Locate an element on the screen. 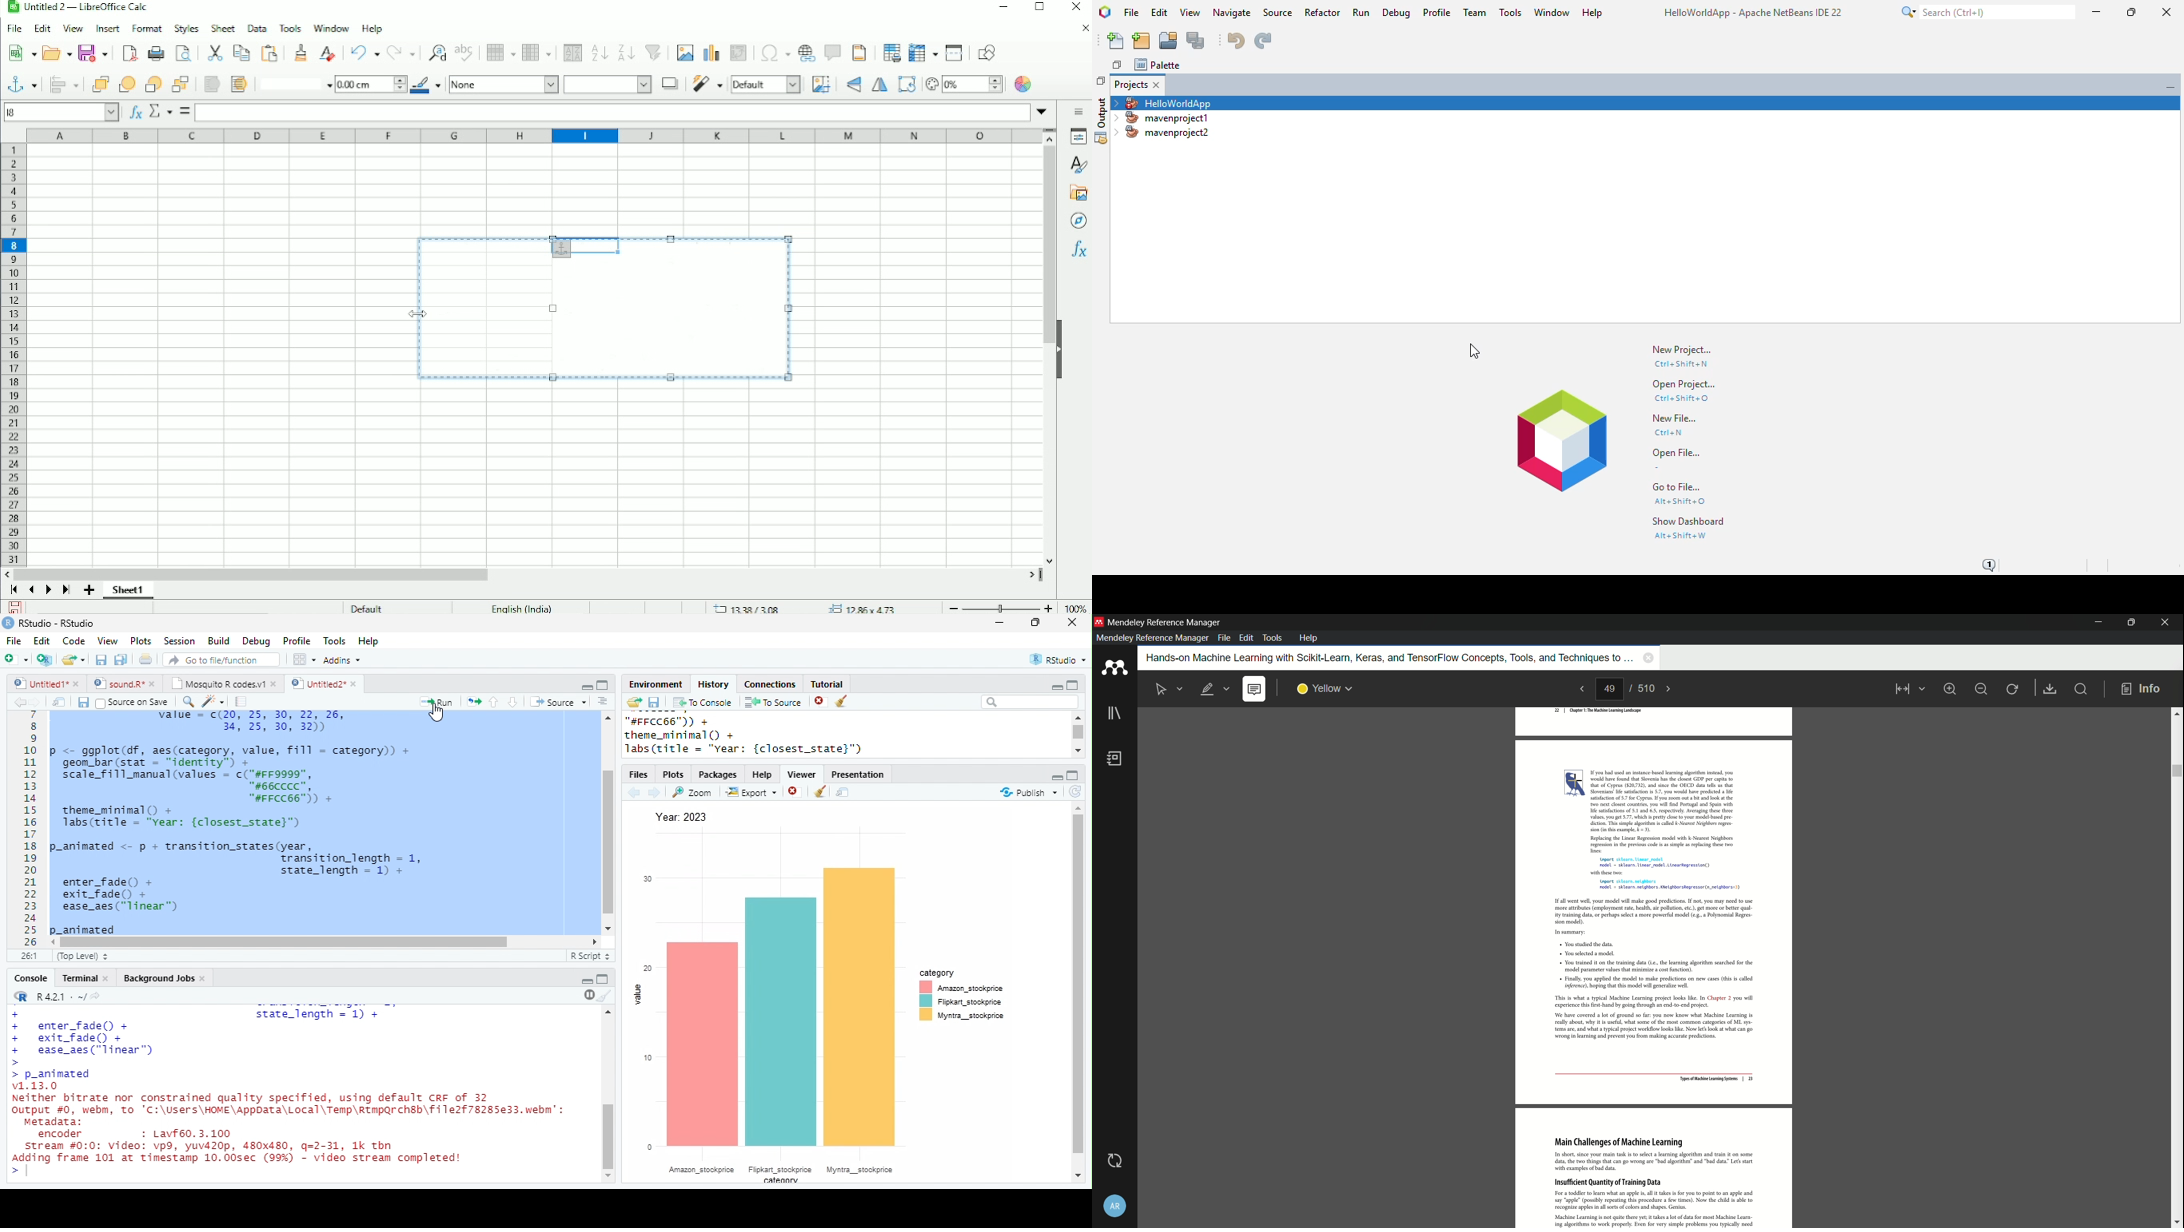 The height and width of the screenshot is (1232, 2184). scroll bar is located at coordinates (607, 843).